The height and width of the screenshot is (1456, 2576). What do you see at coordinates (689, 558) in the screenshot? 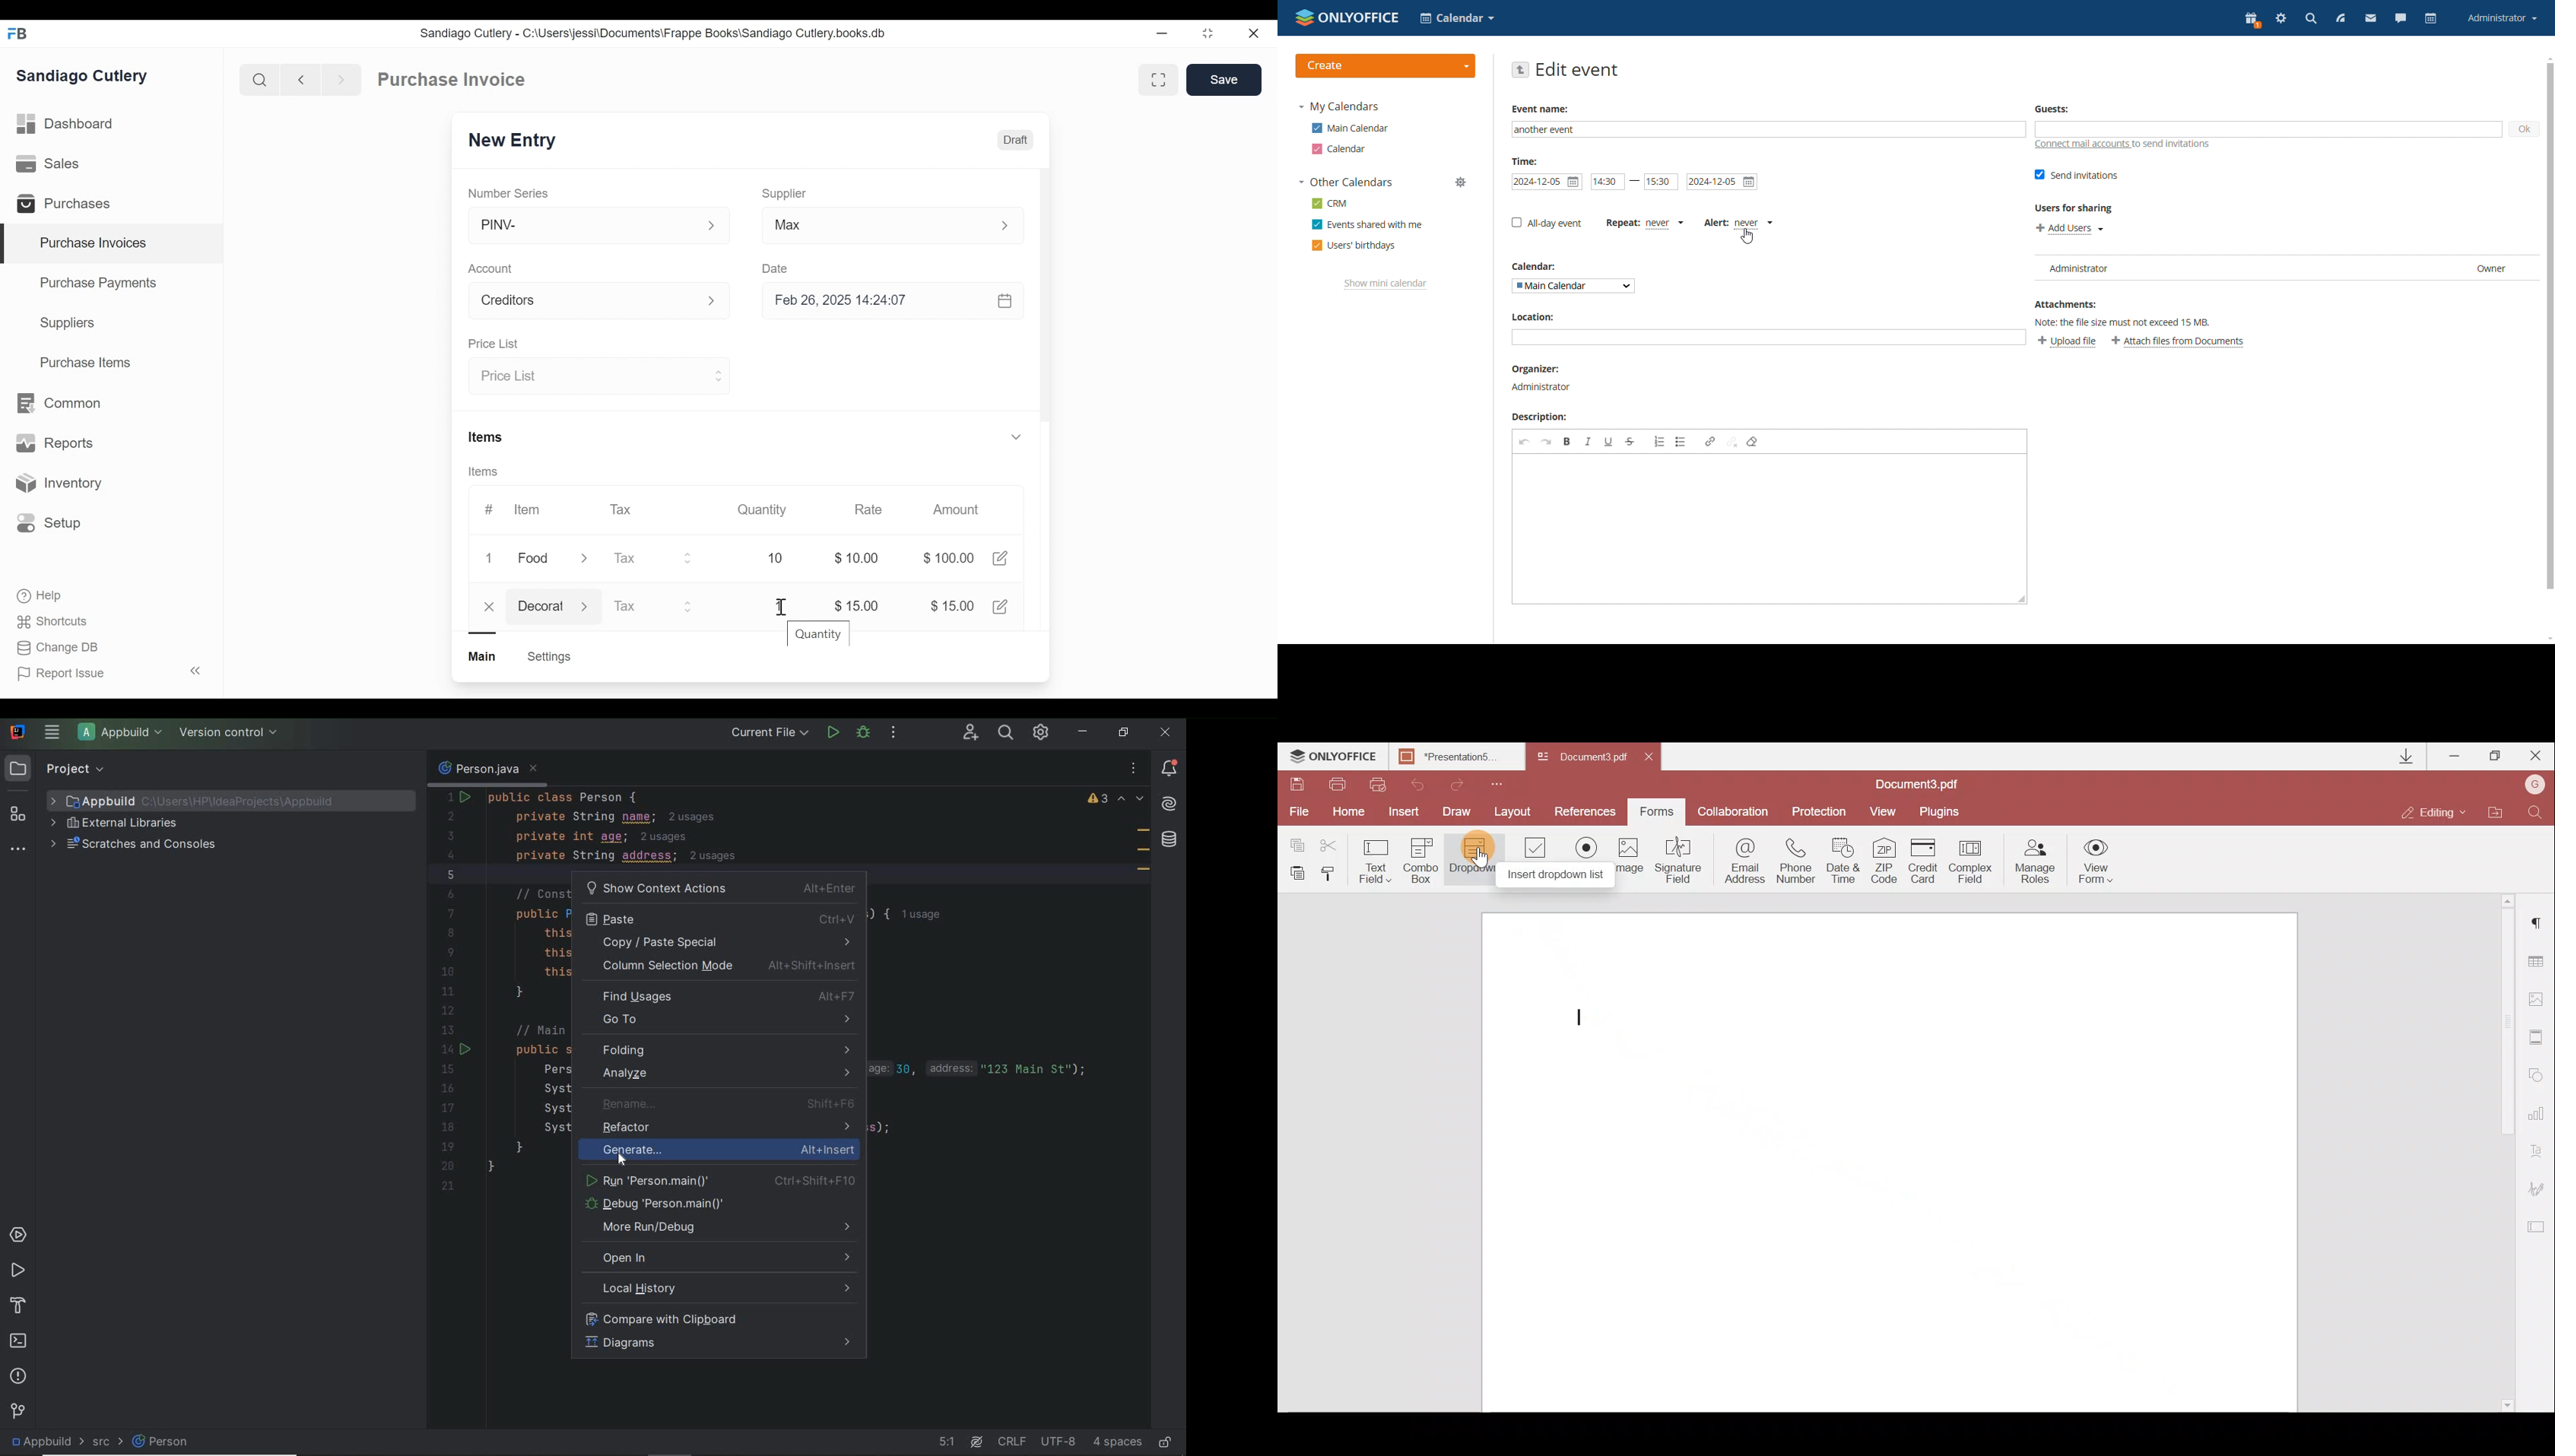
I see `Expand` at bounding box center [689, 558].